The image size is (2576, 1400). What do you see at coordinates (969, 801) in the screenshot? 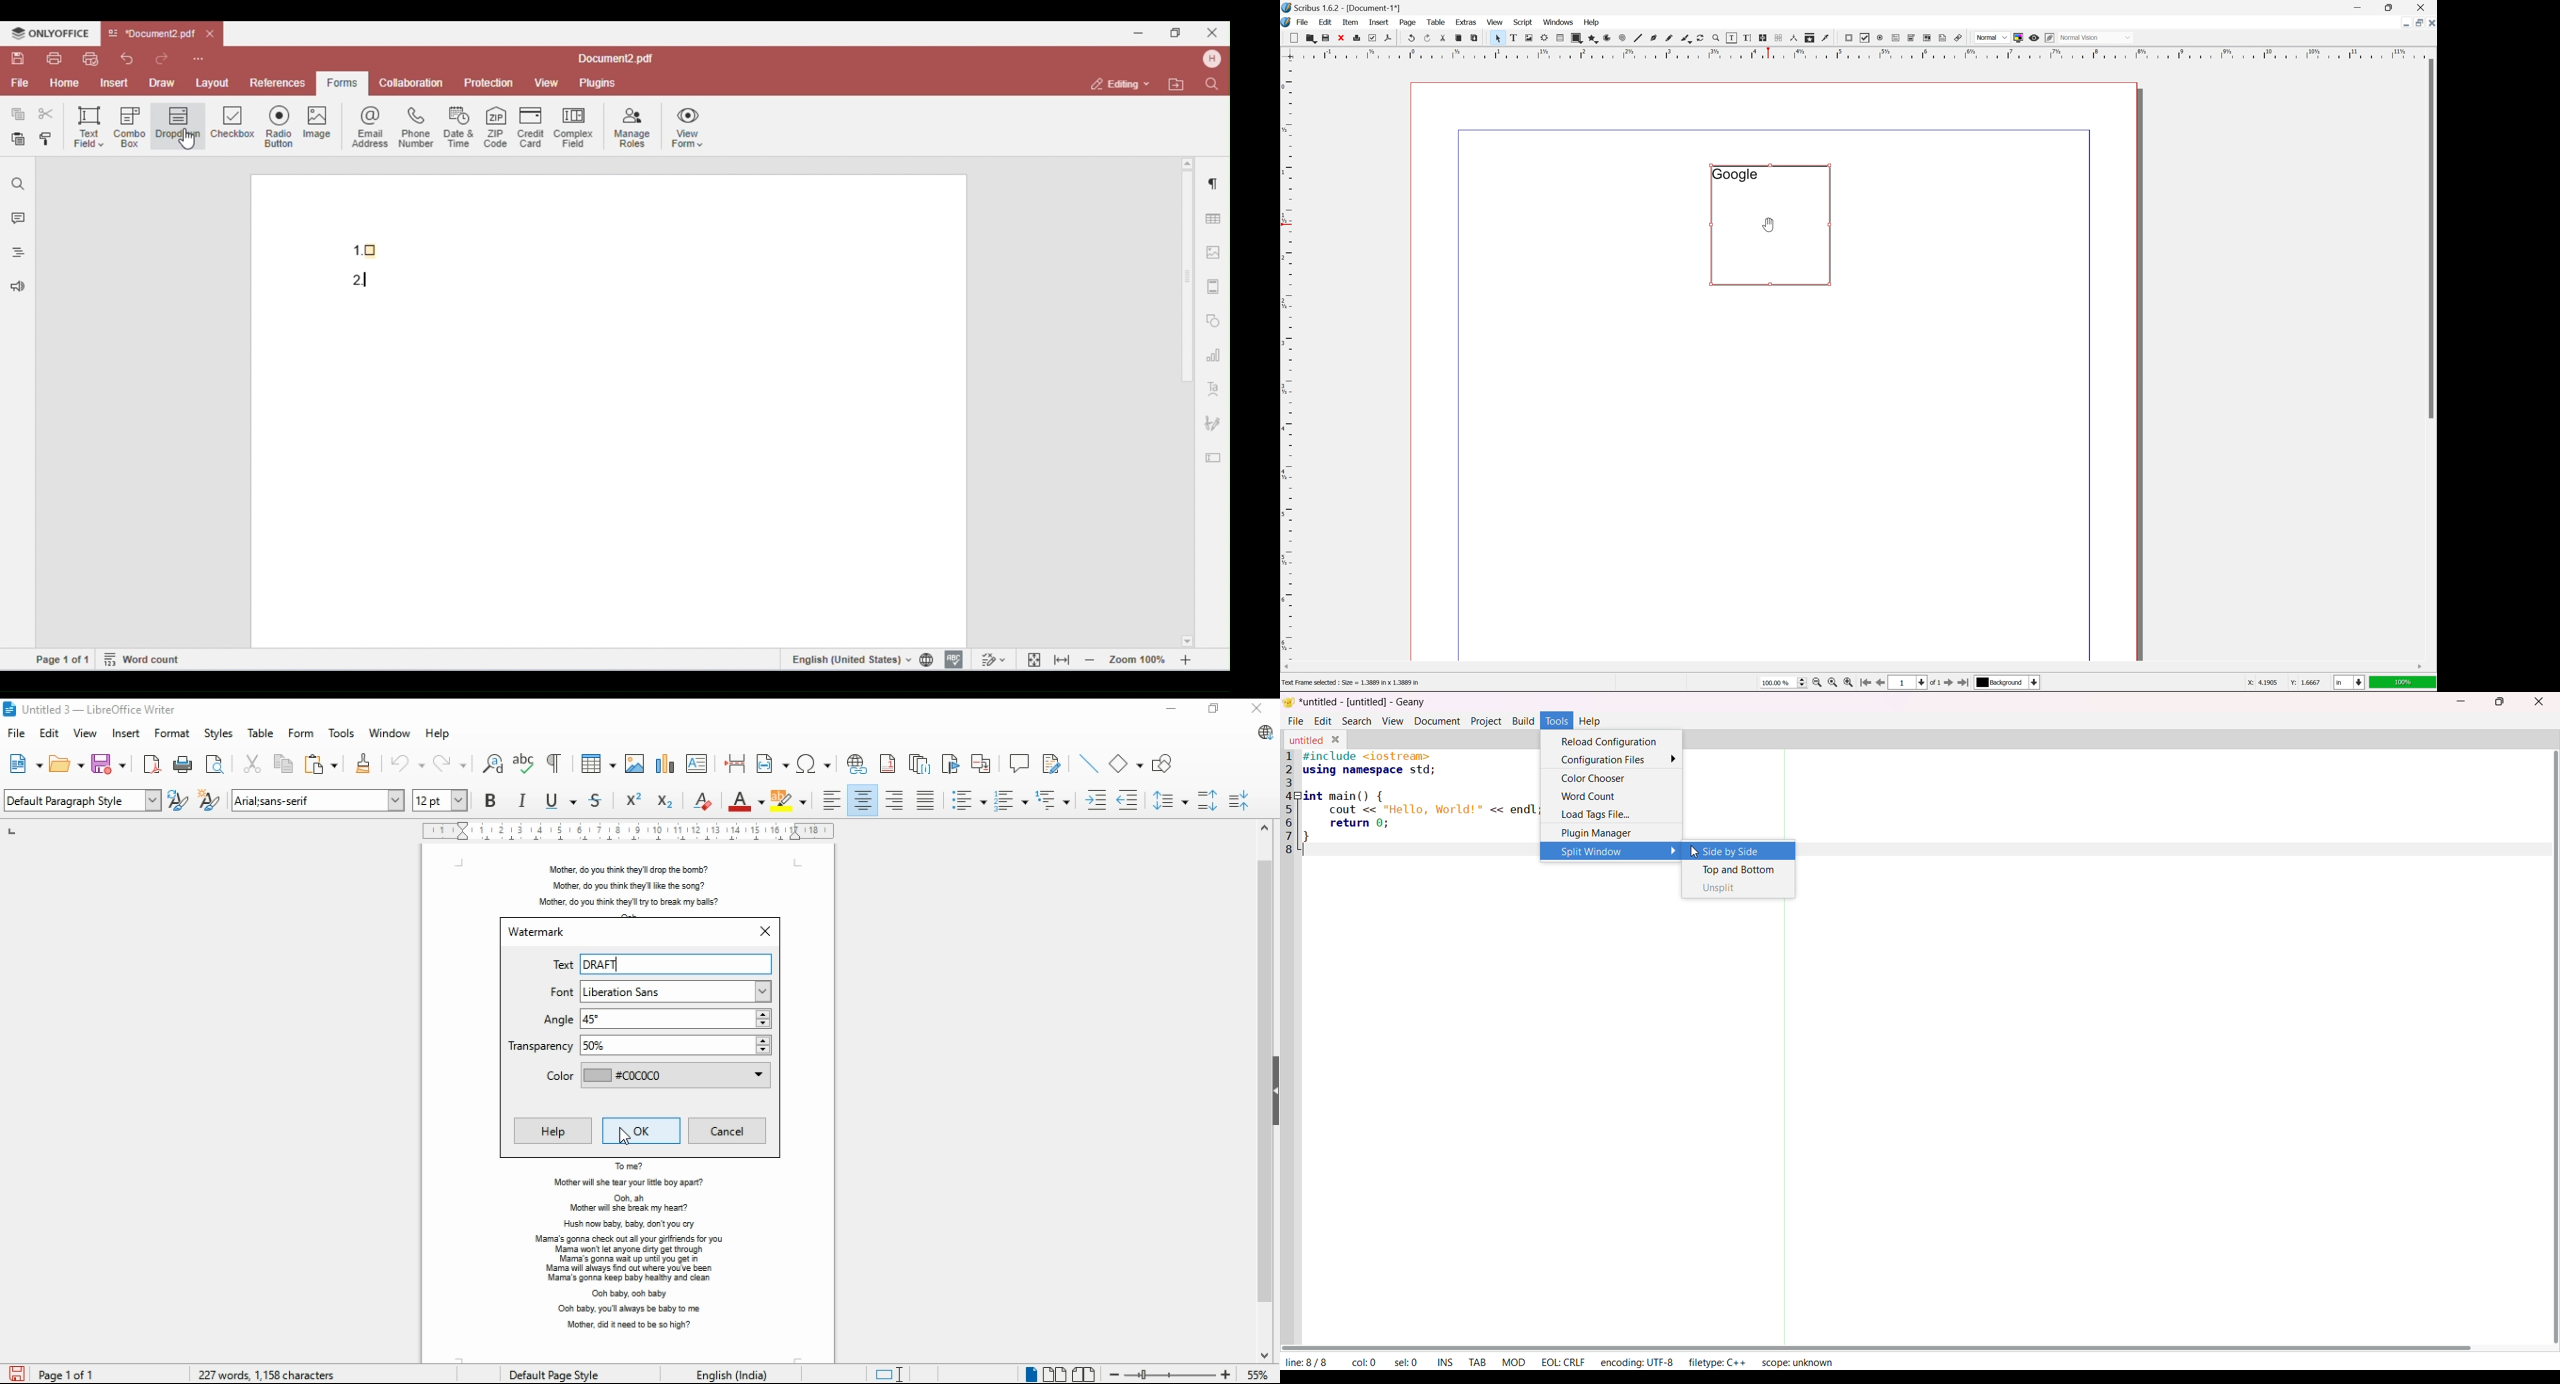
I see `toggle unordered list` at bounding box center [969, 801].